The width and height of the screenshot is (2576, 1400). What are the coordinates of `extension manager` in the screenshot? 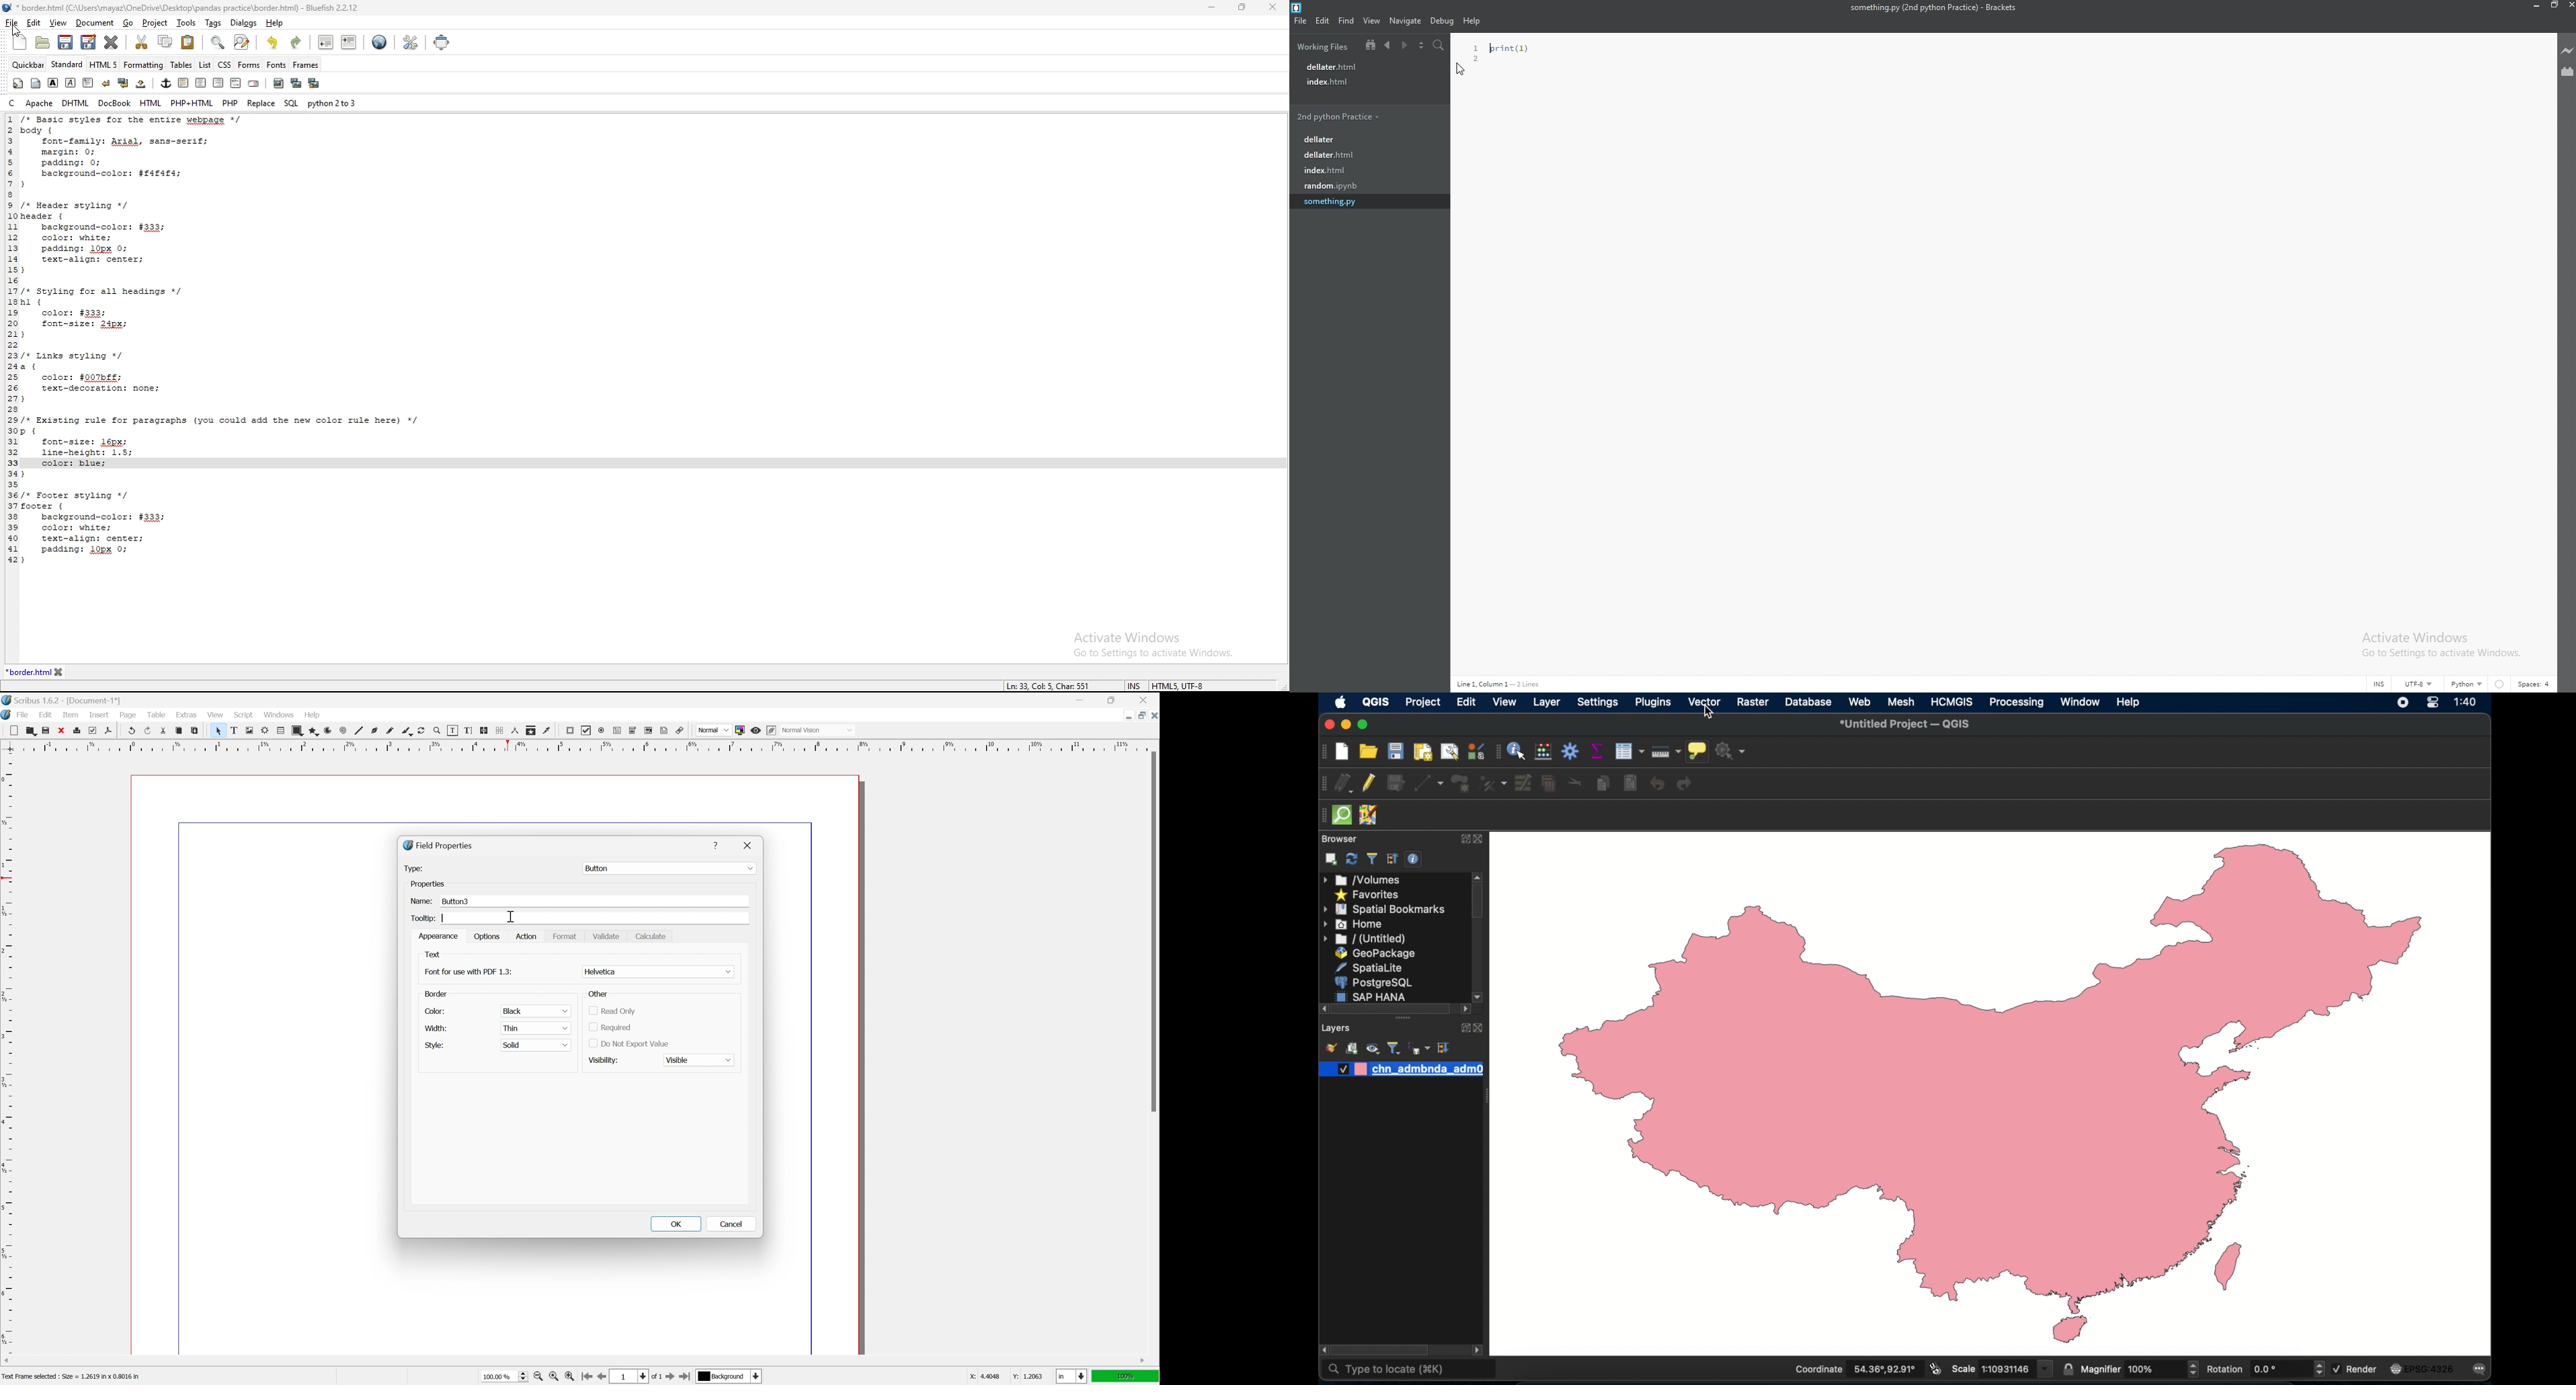 It's located at (2567, 72).